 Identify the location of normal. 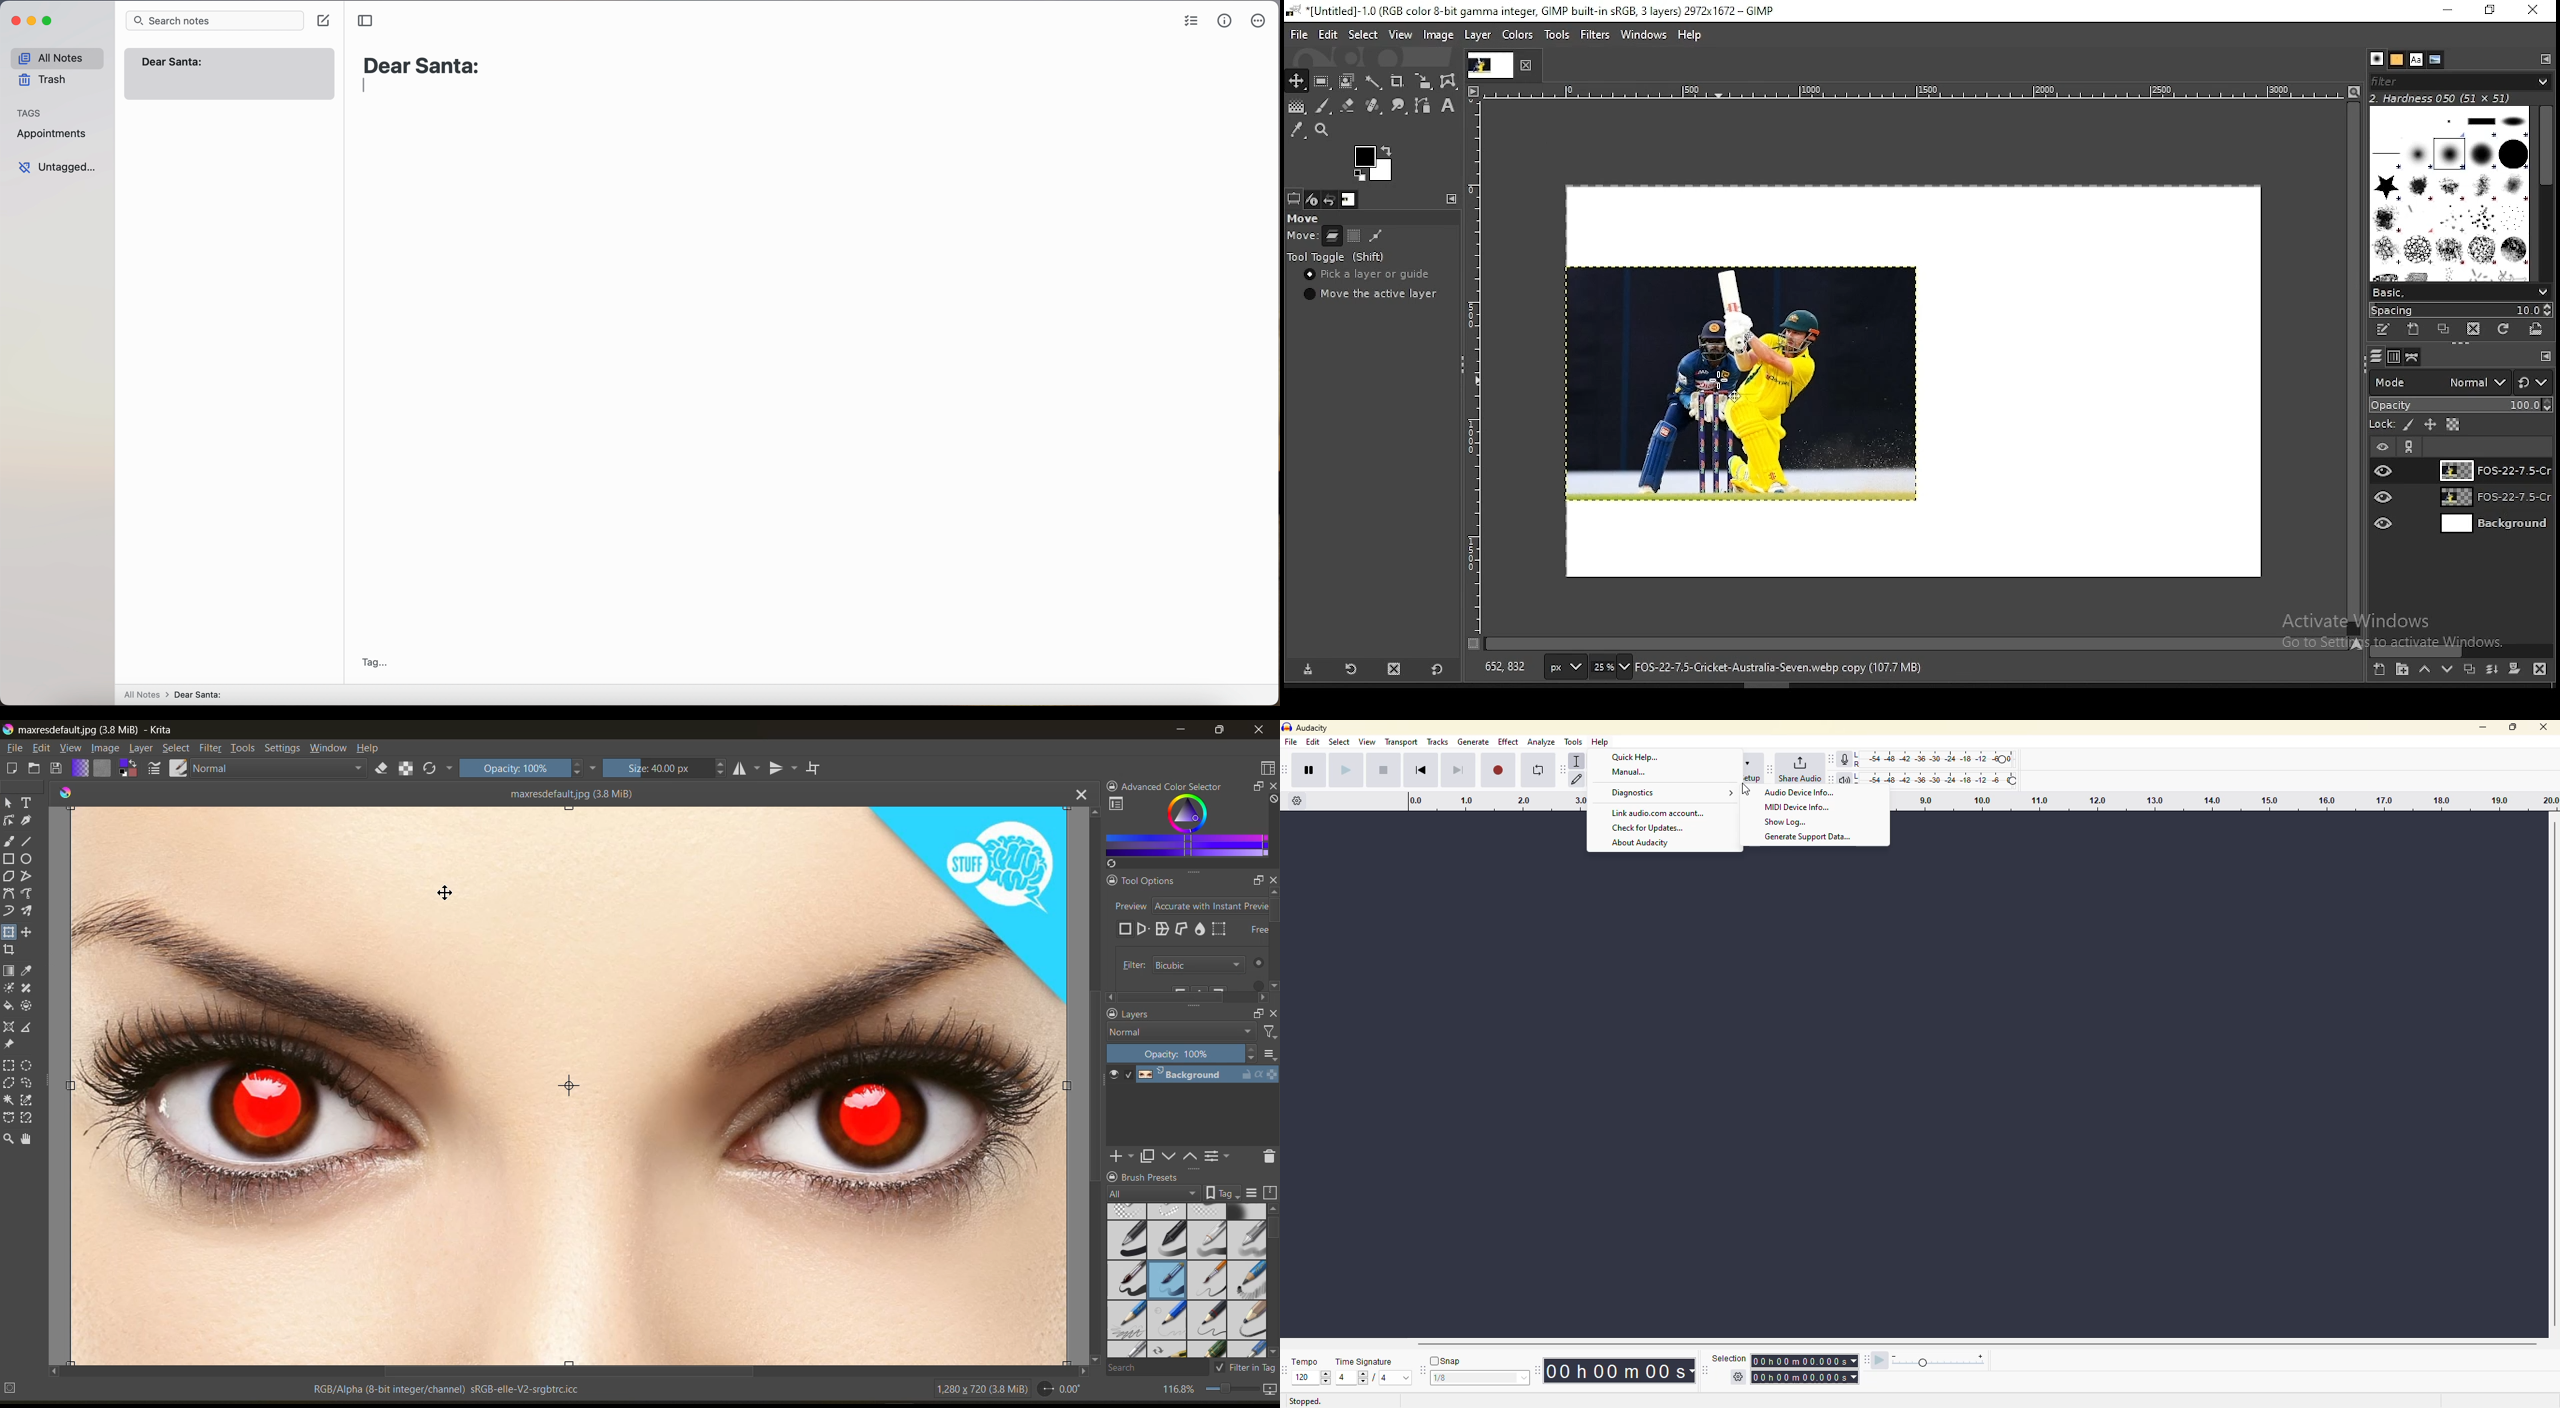
(283, 770).